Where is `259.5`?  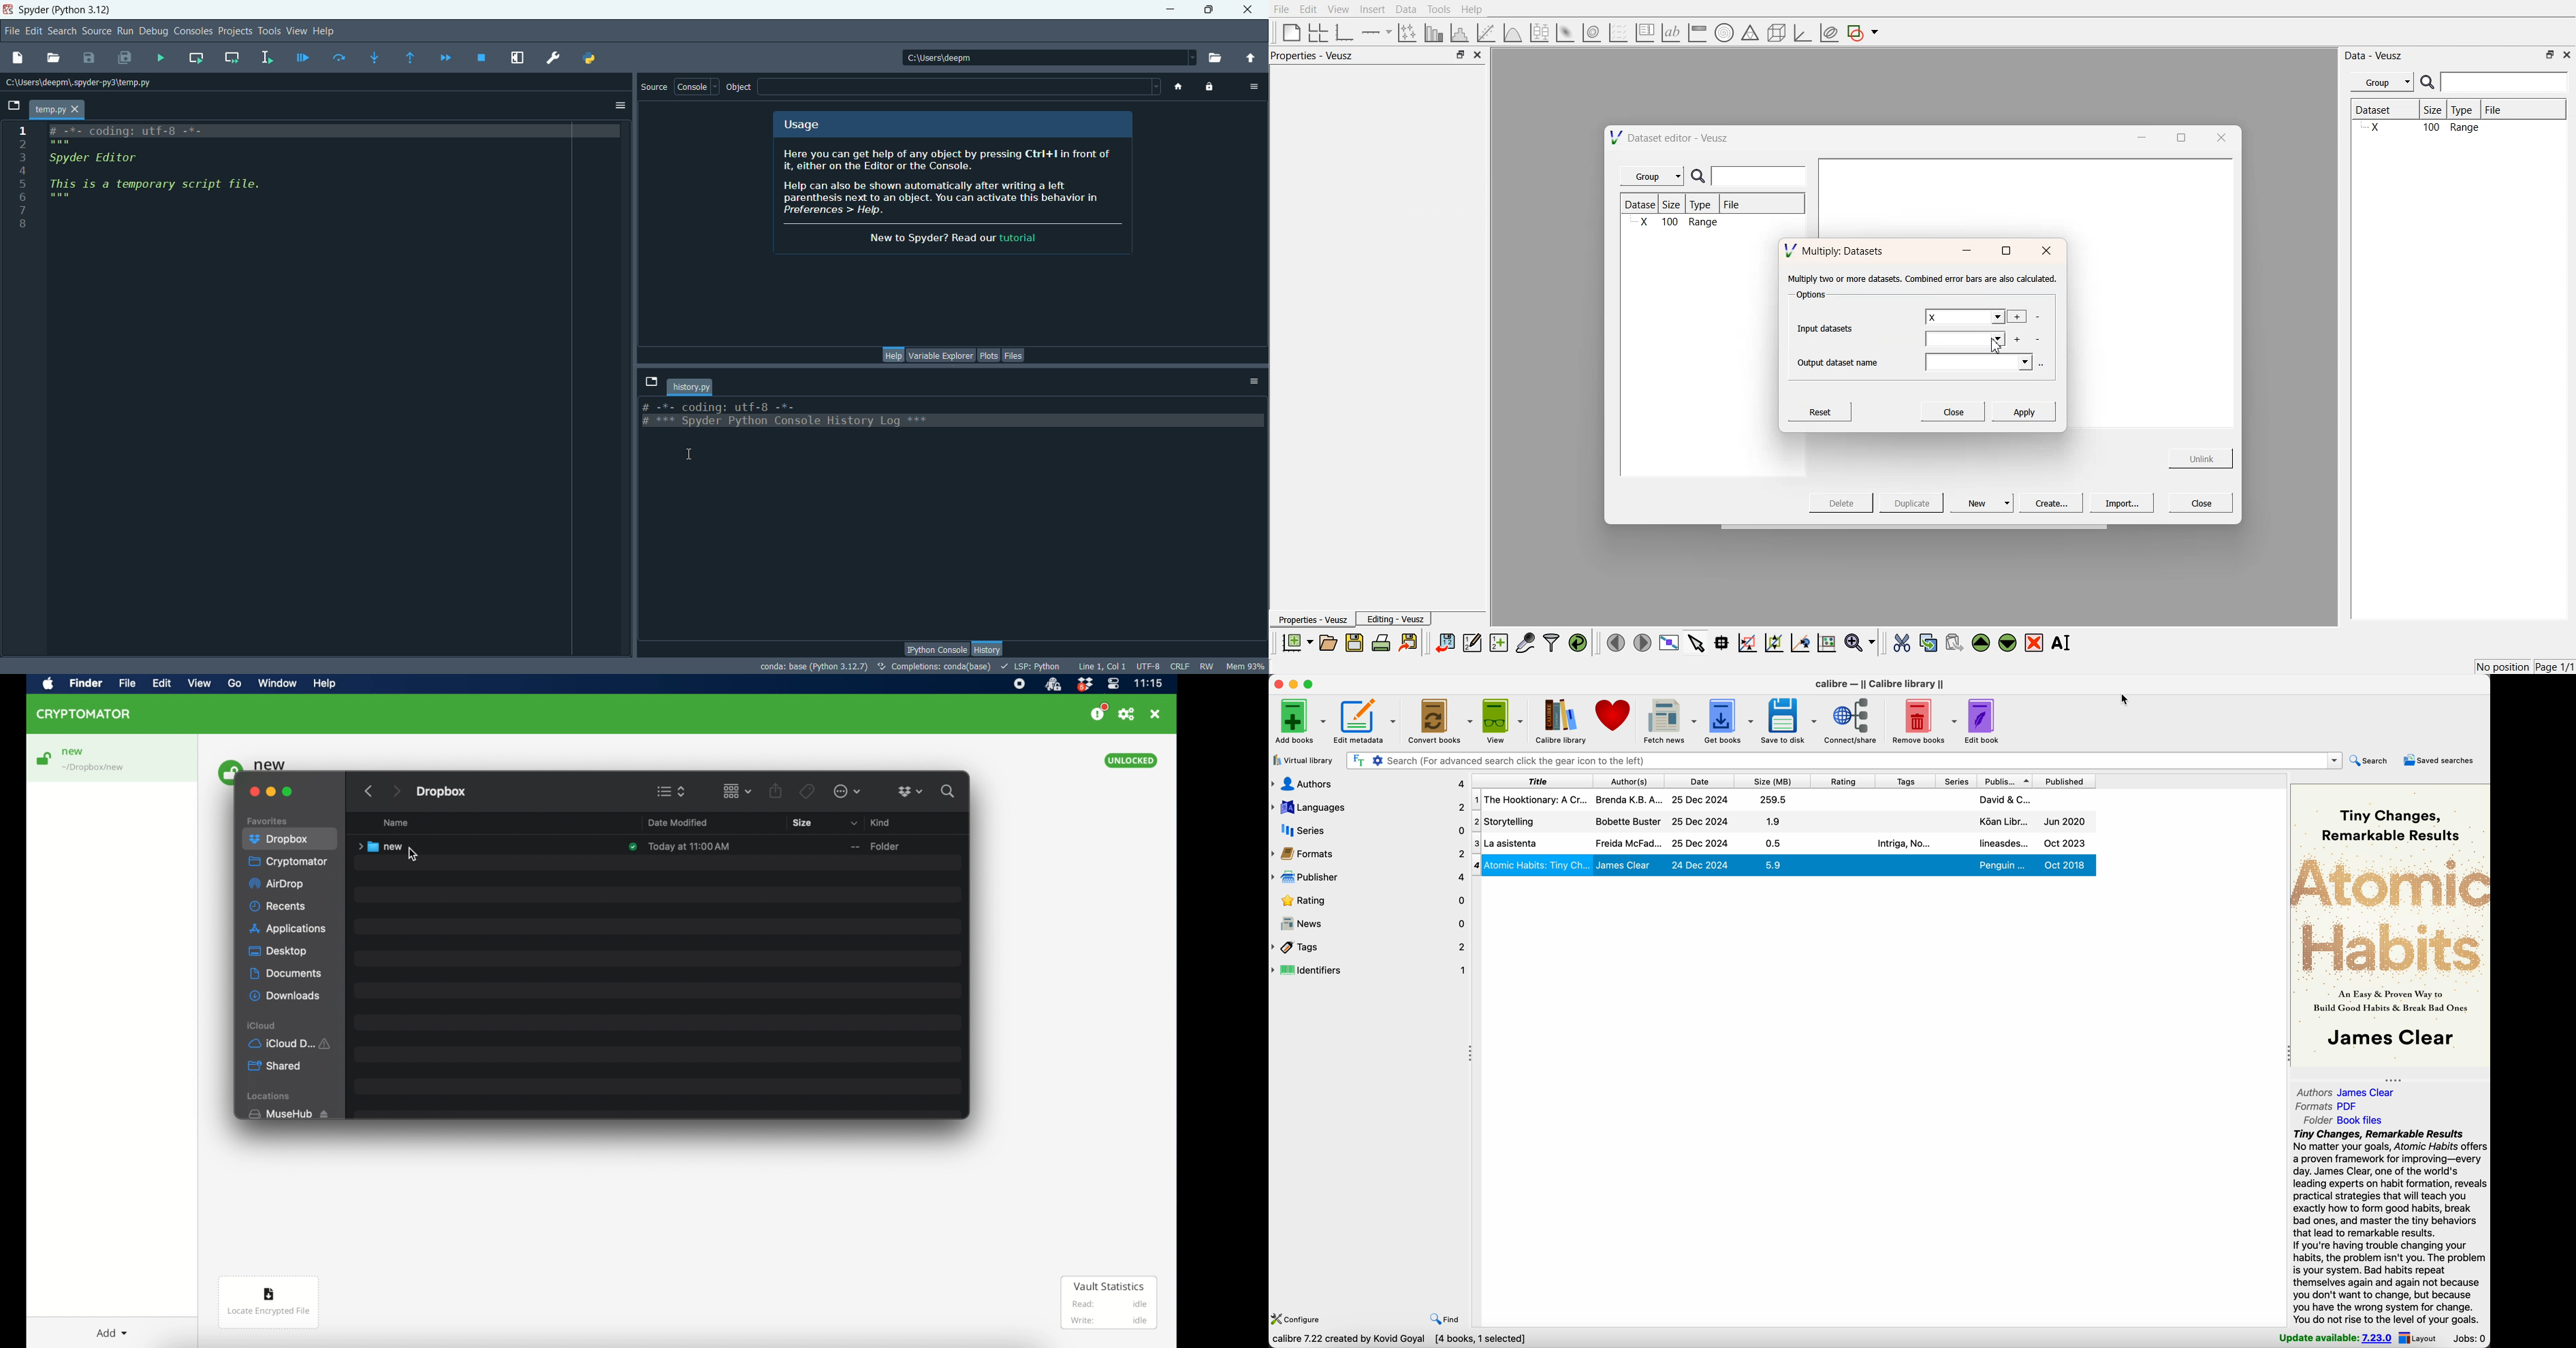
259.5 is located at coordinates (1771, 800).